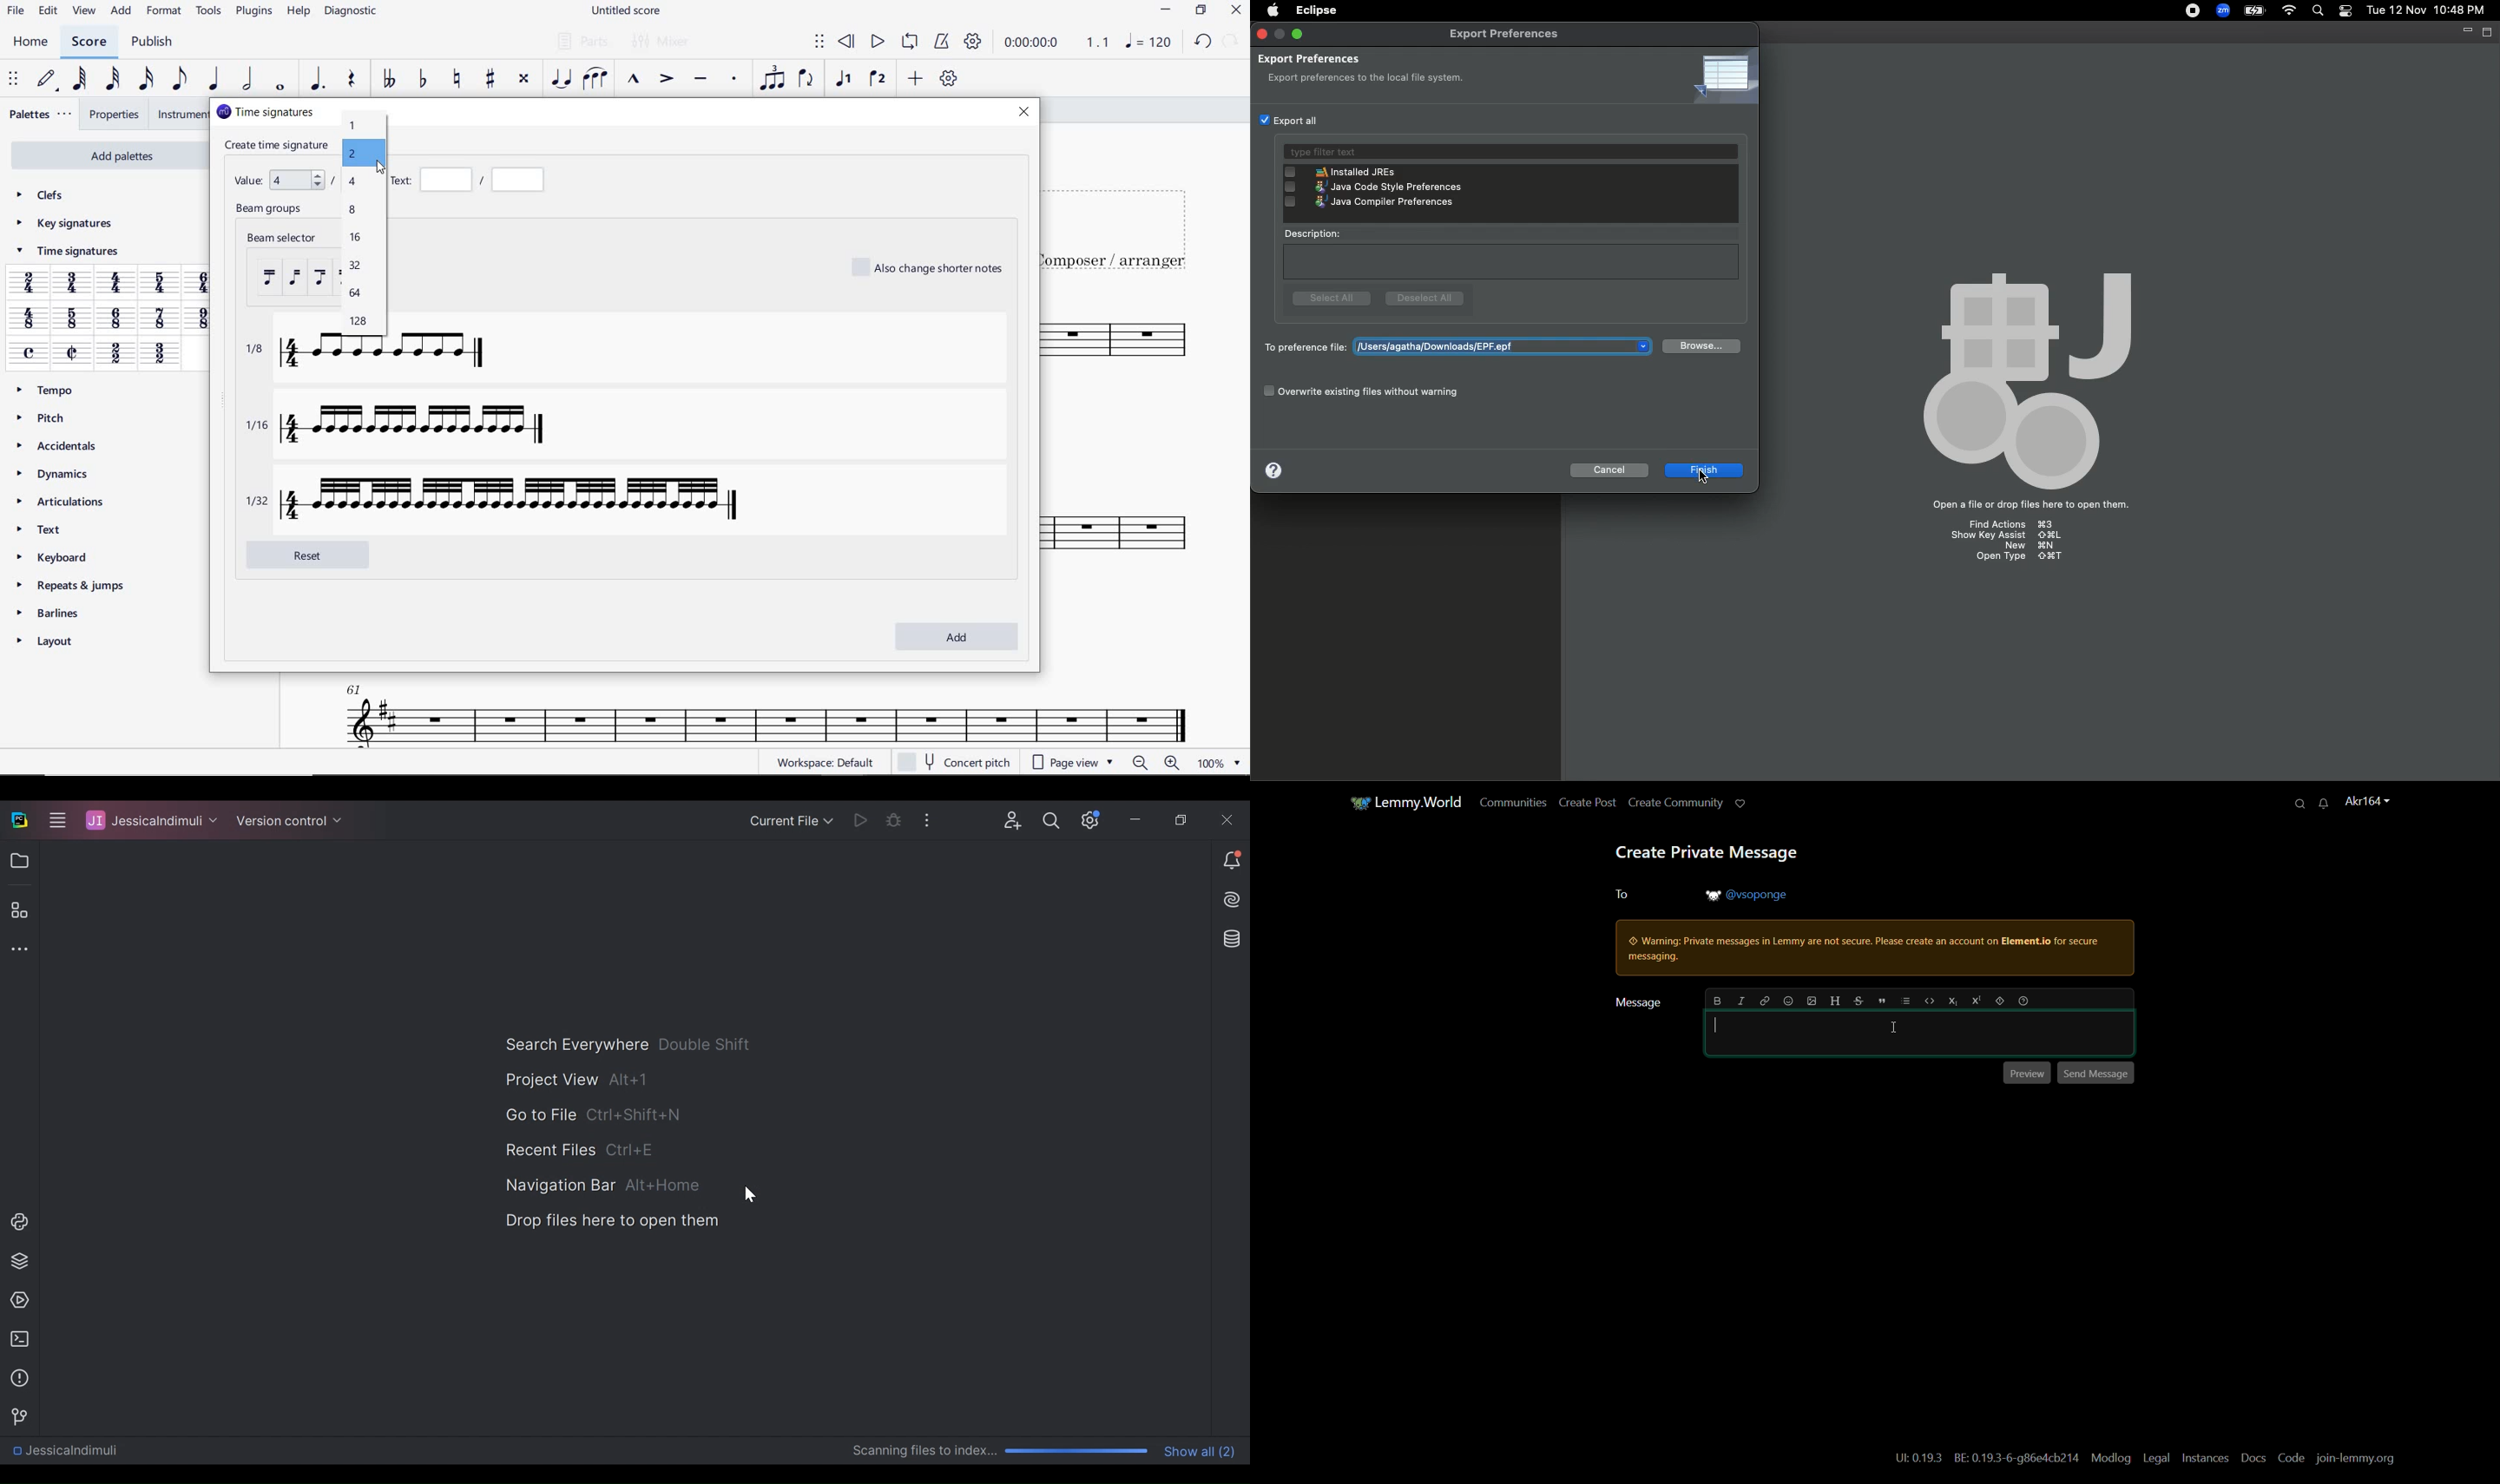  I want to click on REWIND, so click(846, 41).